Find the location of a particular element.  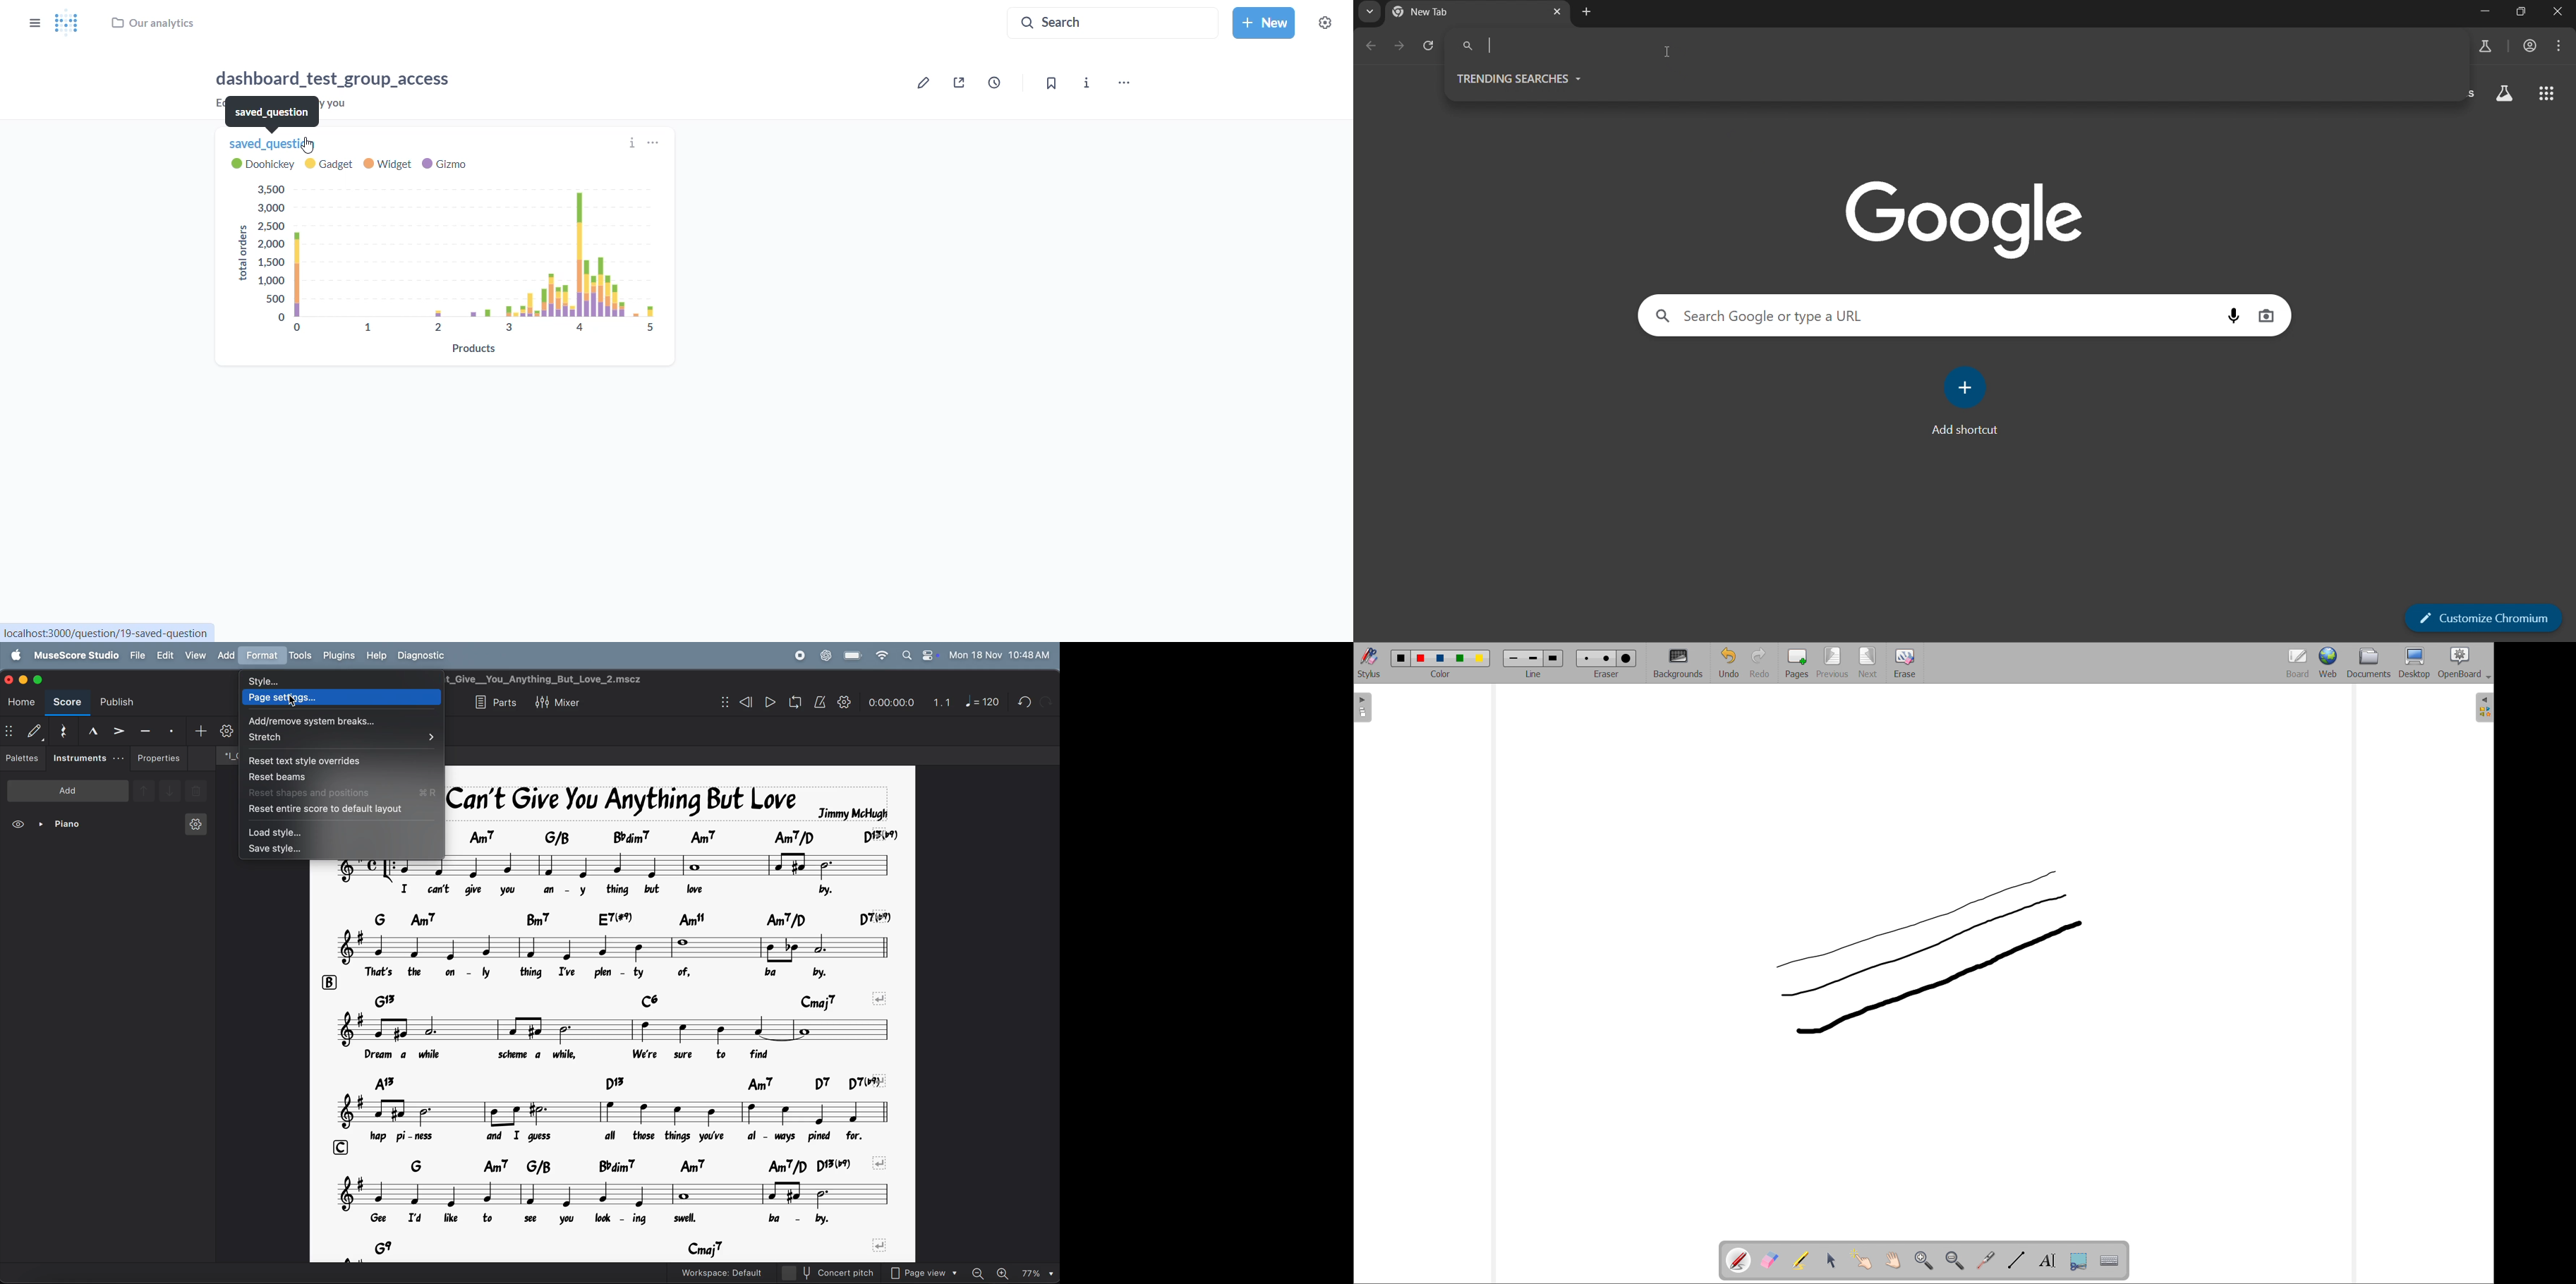

date and time is located at coordinates (1000, 654).